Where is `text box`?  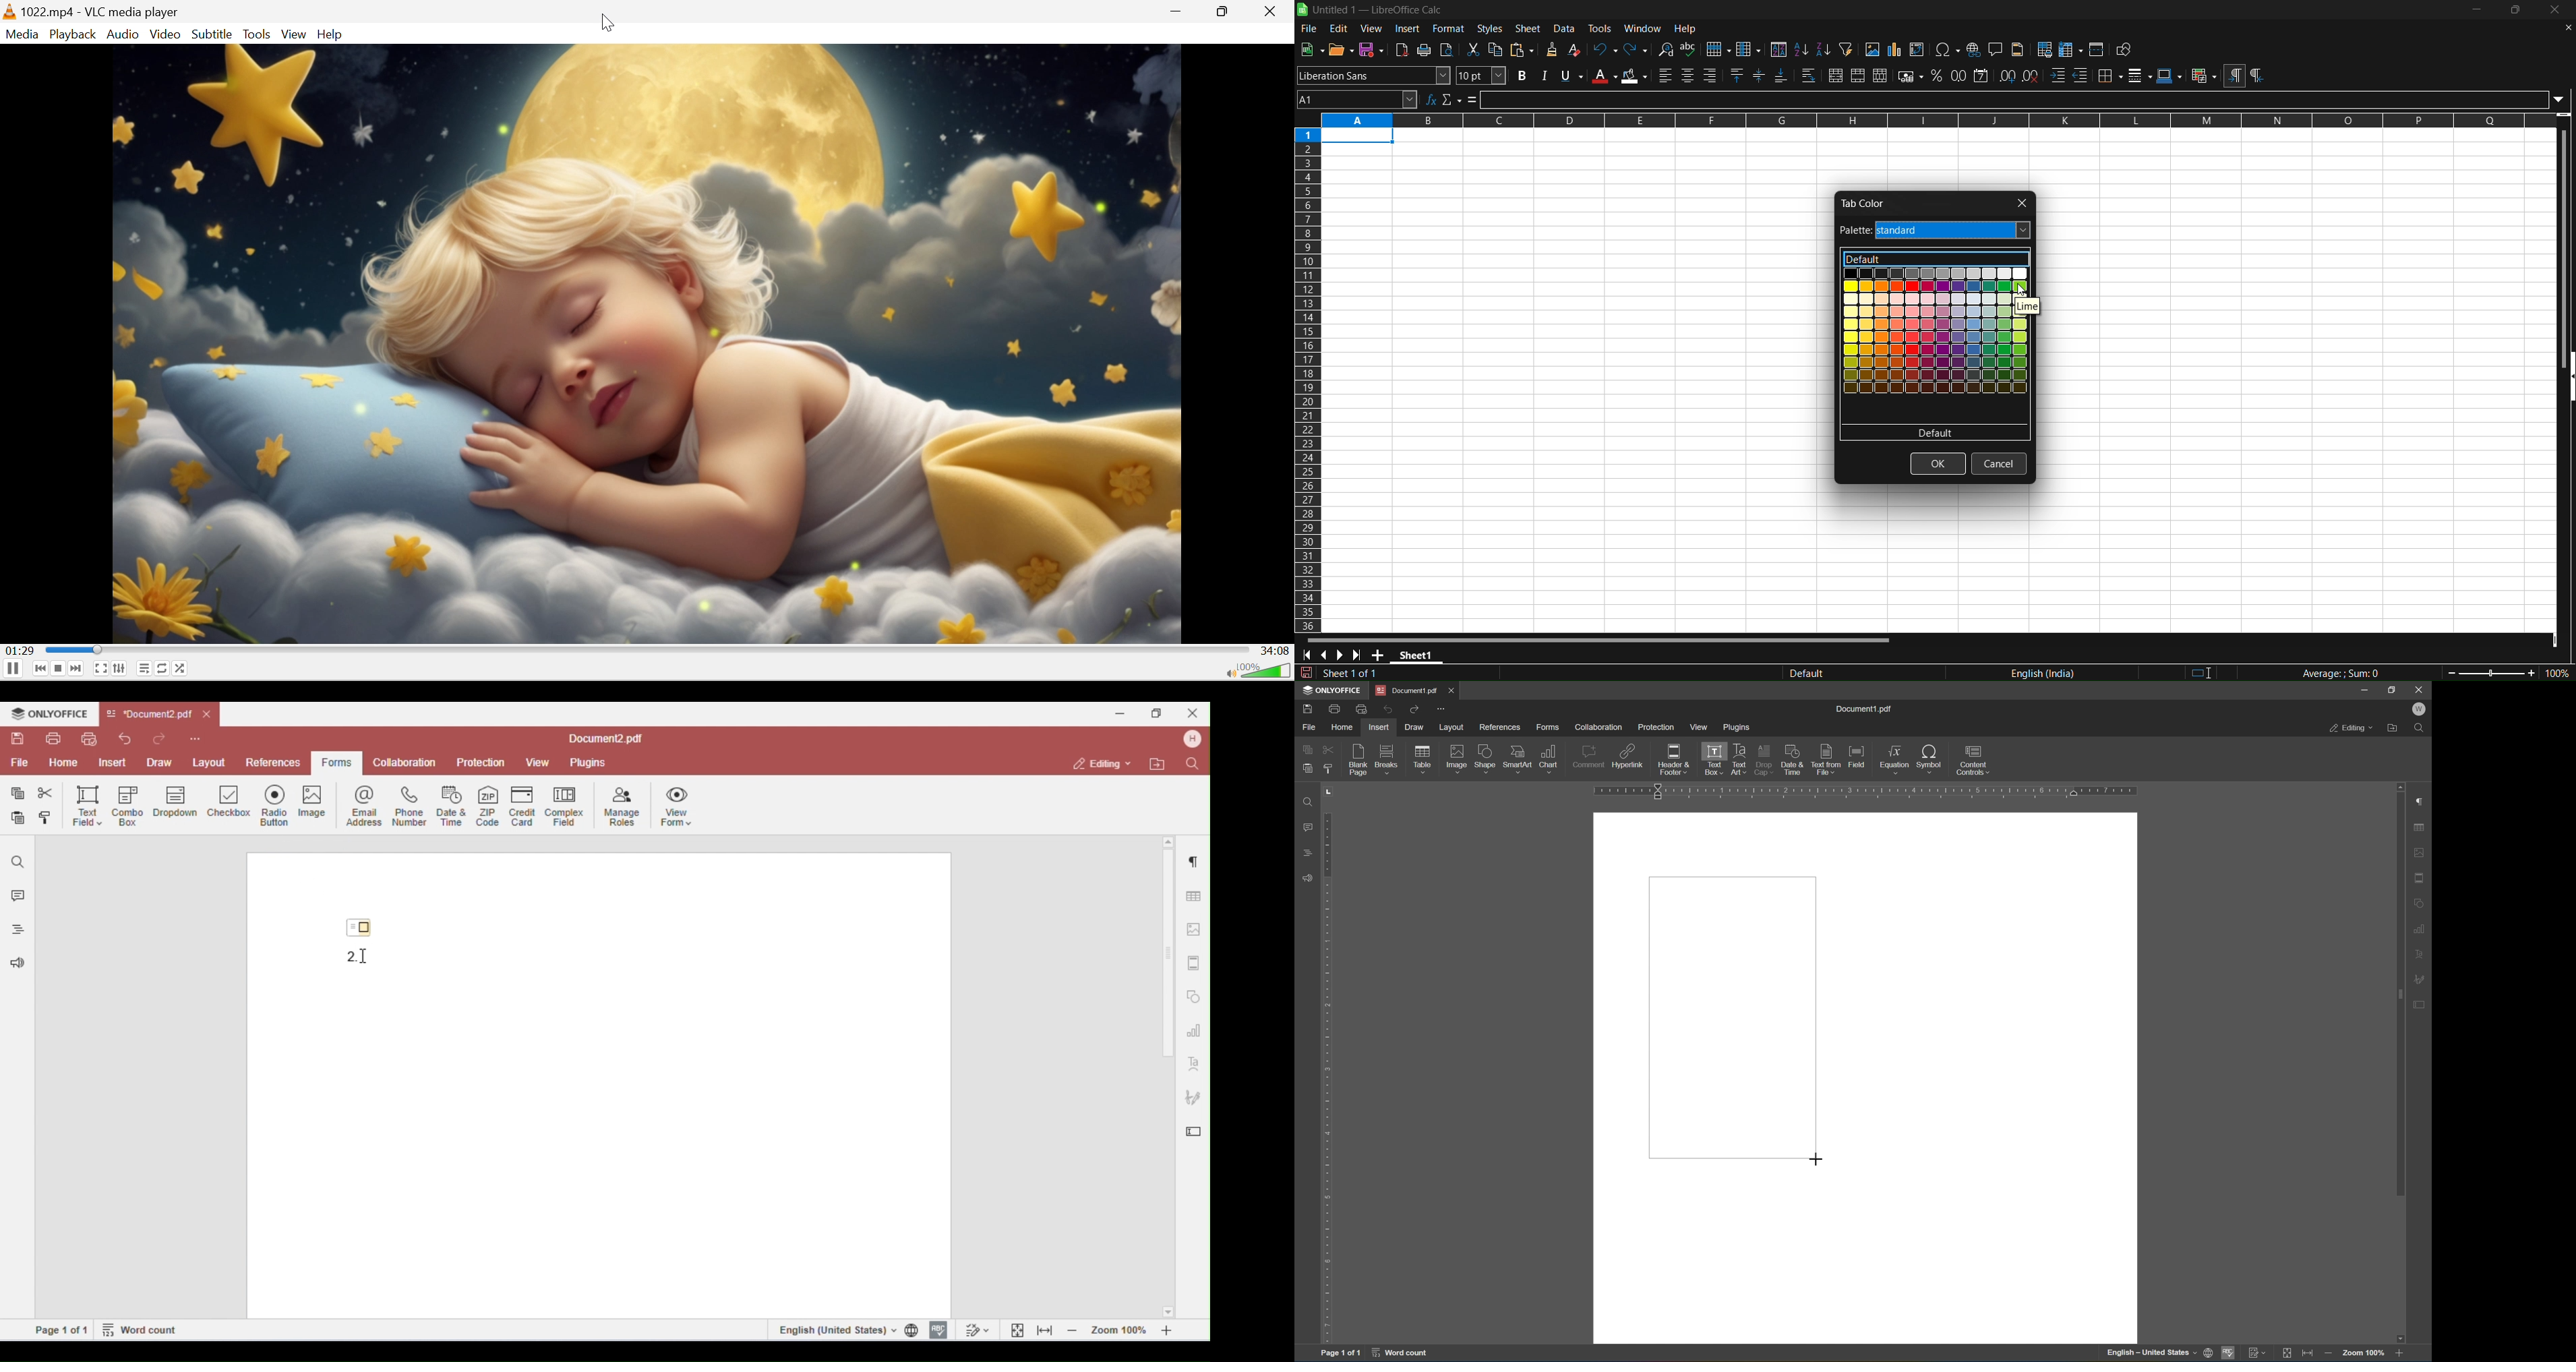 text box is located at coordinates (1711, 760).